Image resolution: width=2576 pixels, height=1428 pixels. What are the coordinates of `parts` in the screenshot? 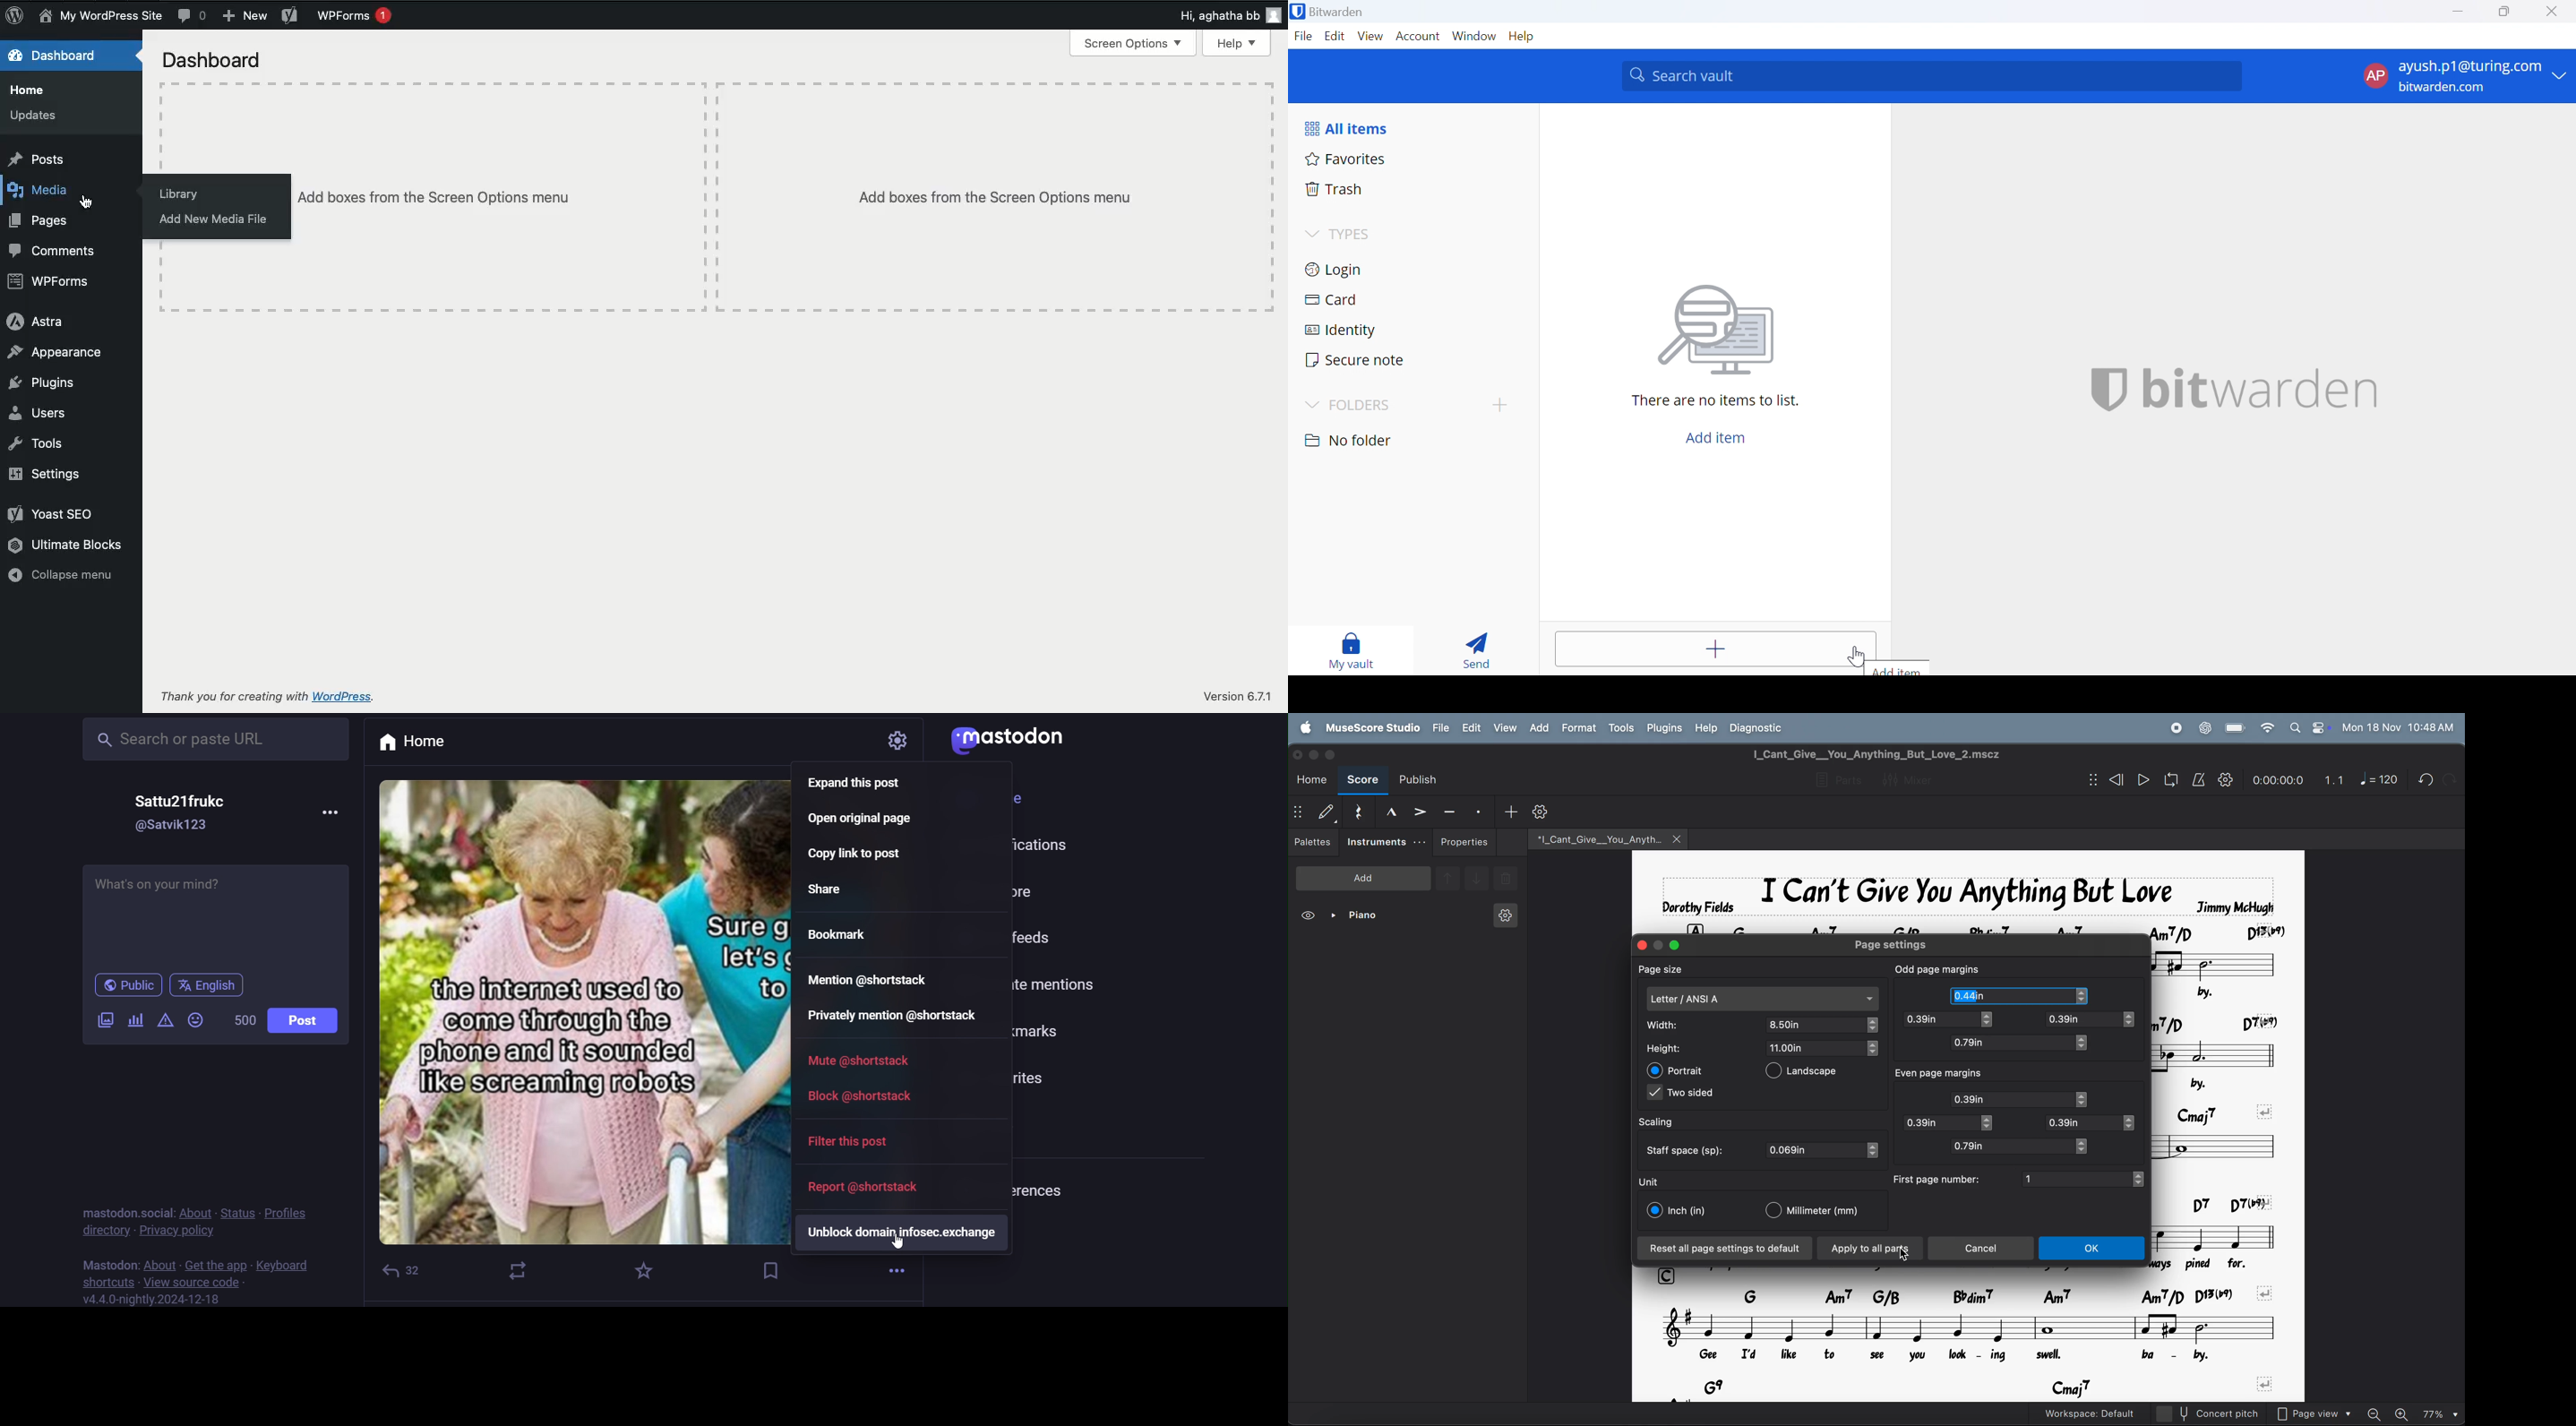 It's located at (1836, 781).